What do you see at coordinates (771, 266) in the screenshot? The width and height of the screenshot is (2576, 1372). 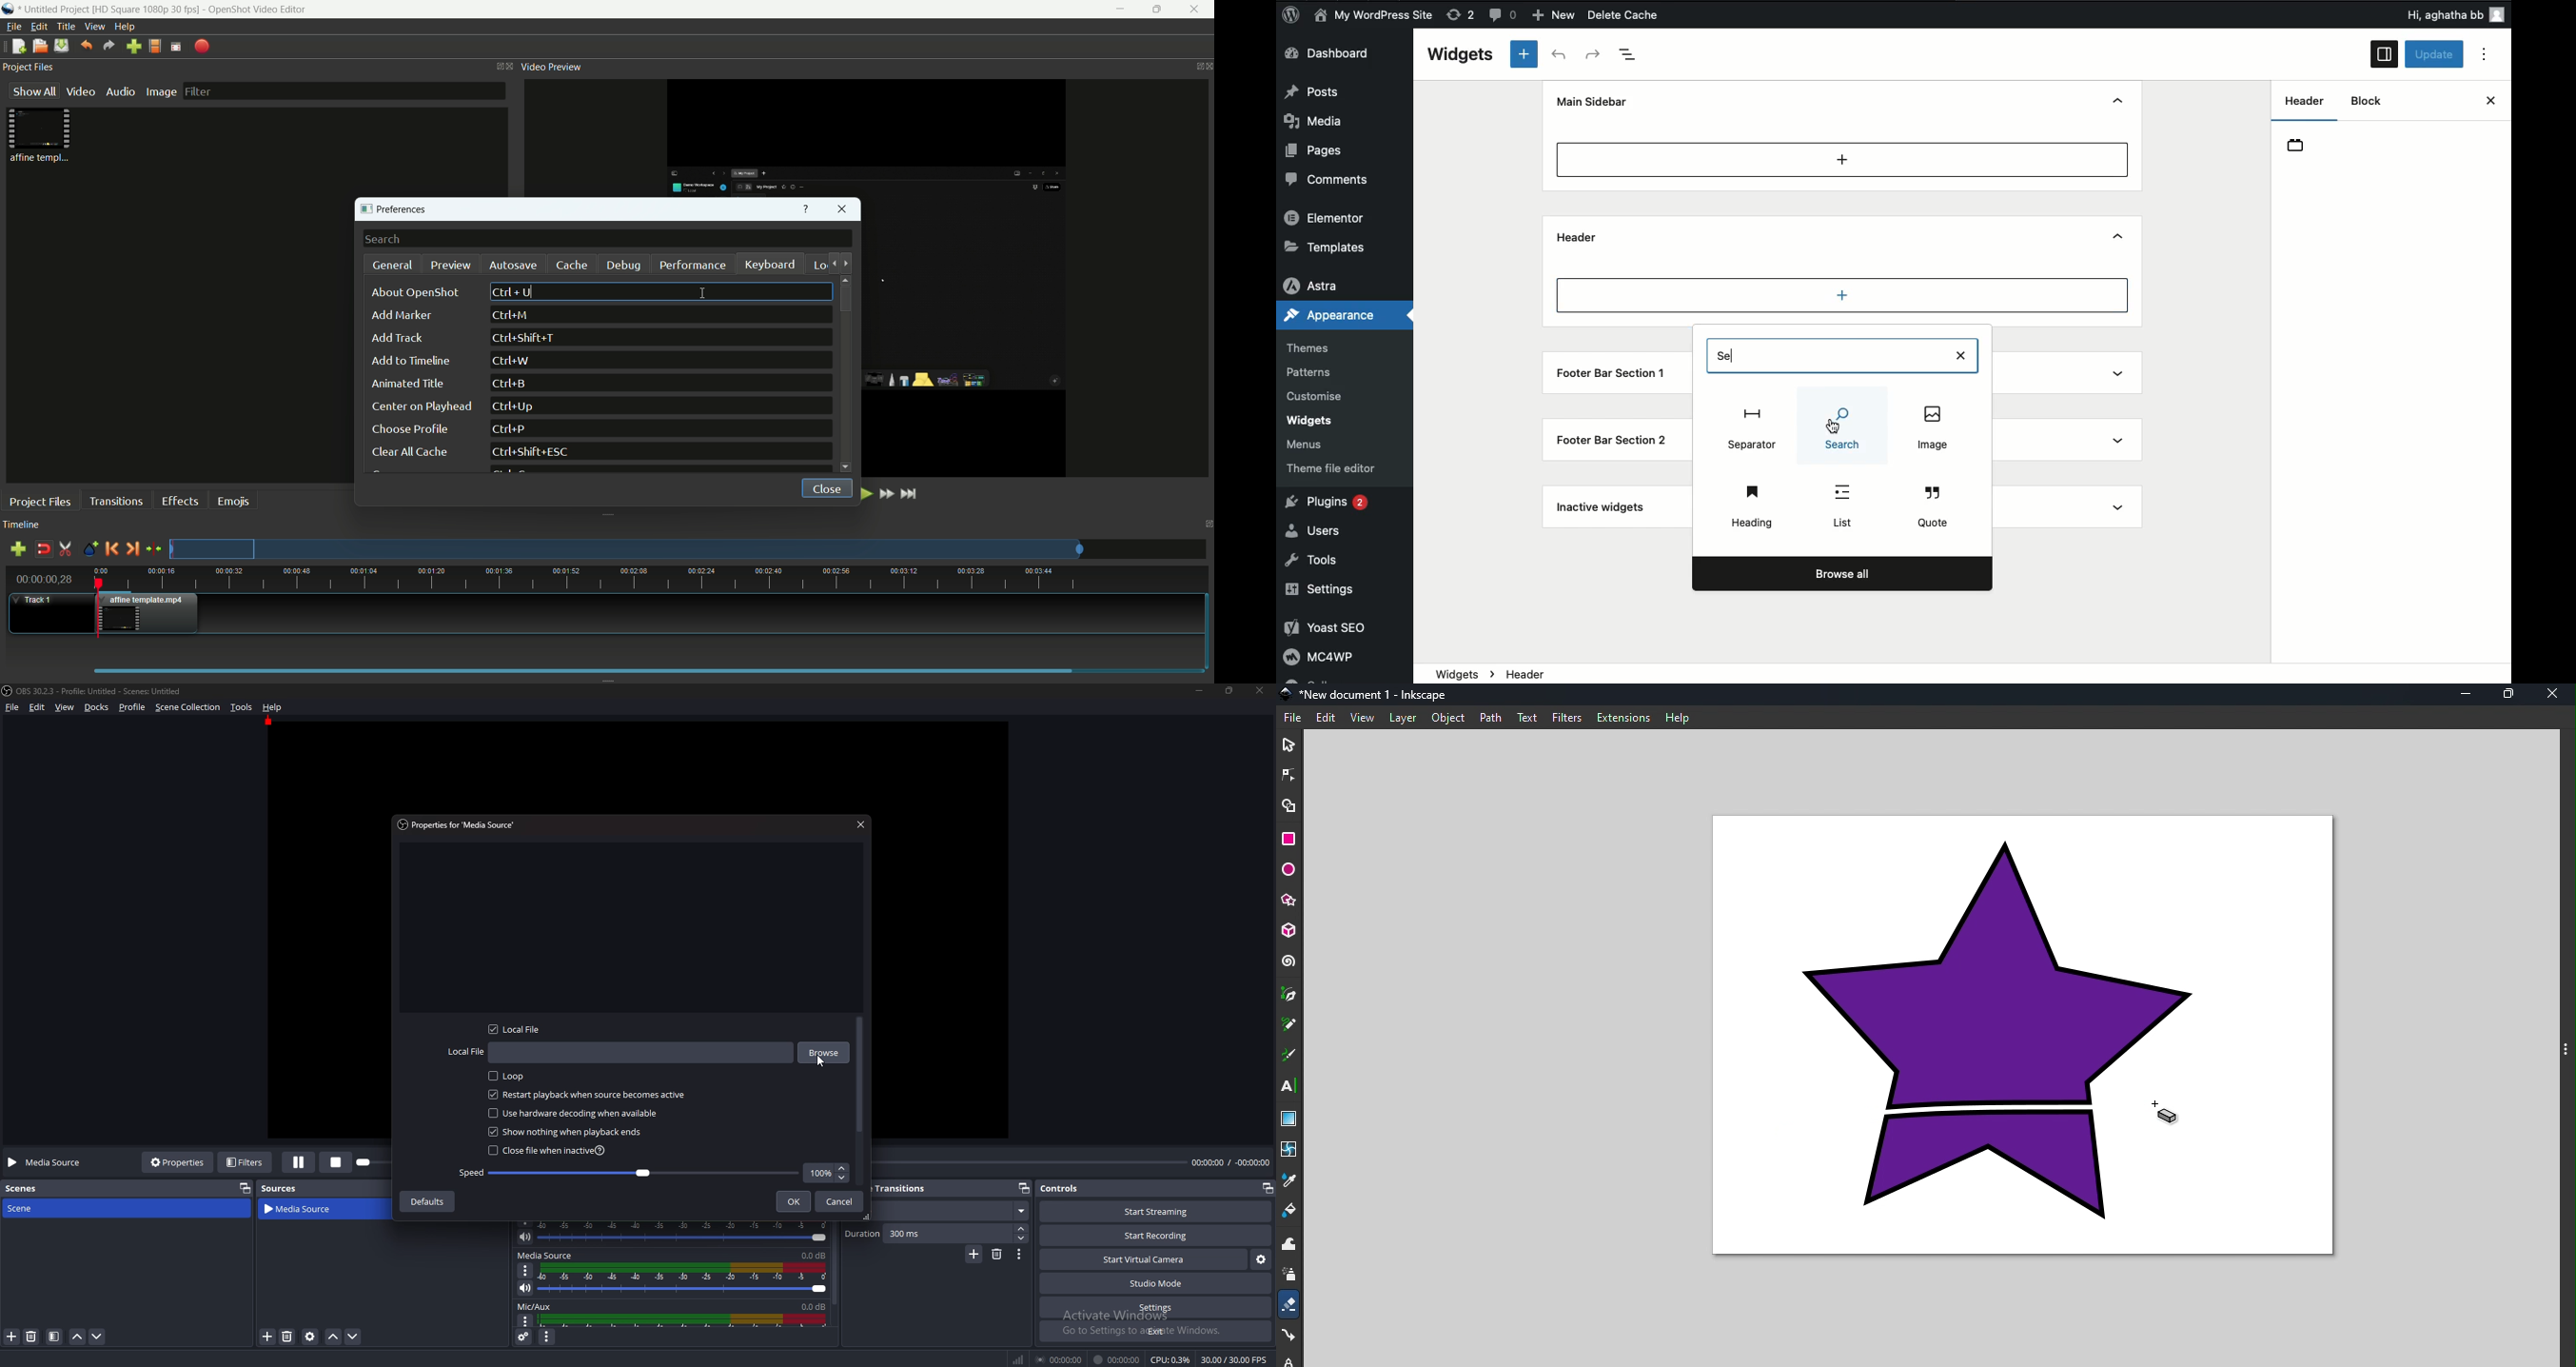 I see `keyboard` at bounding box center [771, 266].